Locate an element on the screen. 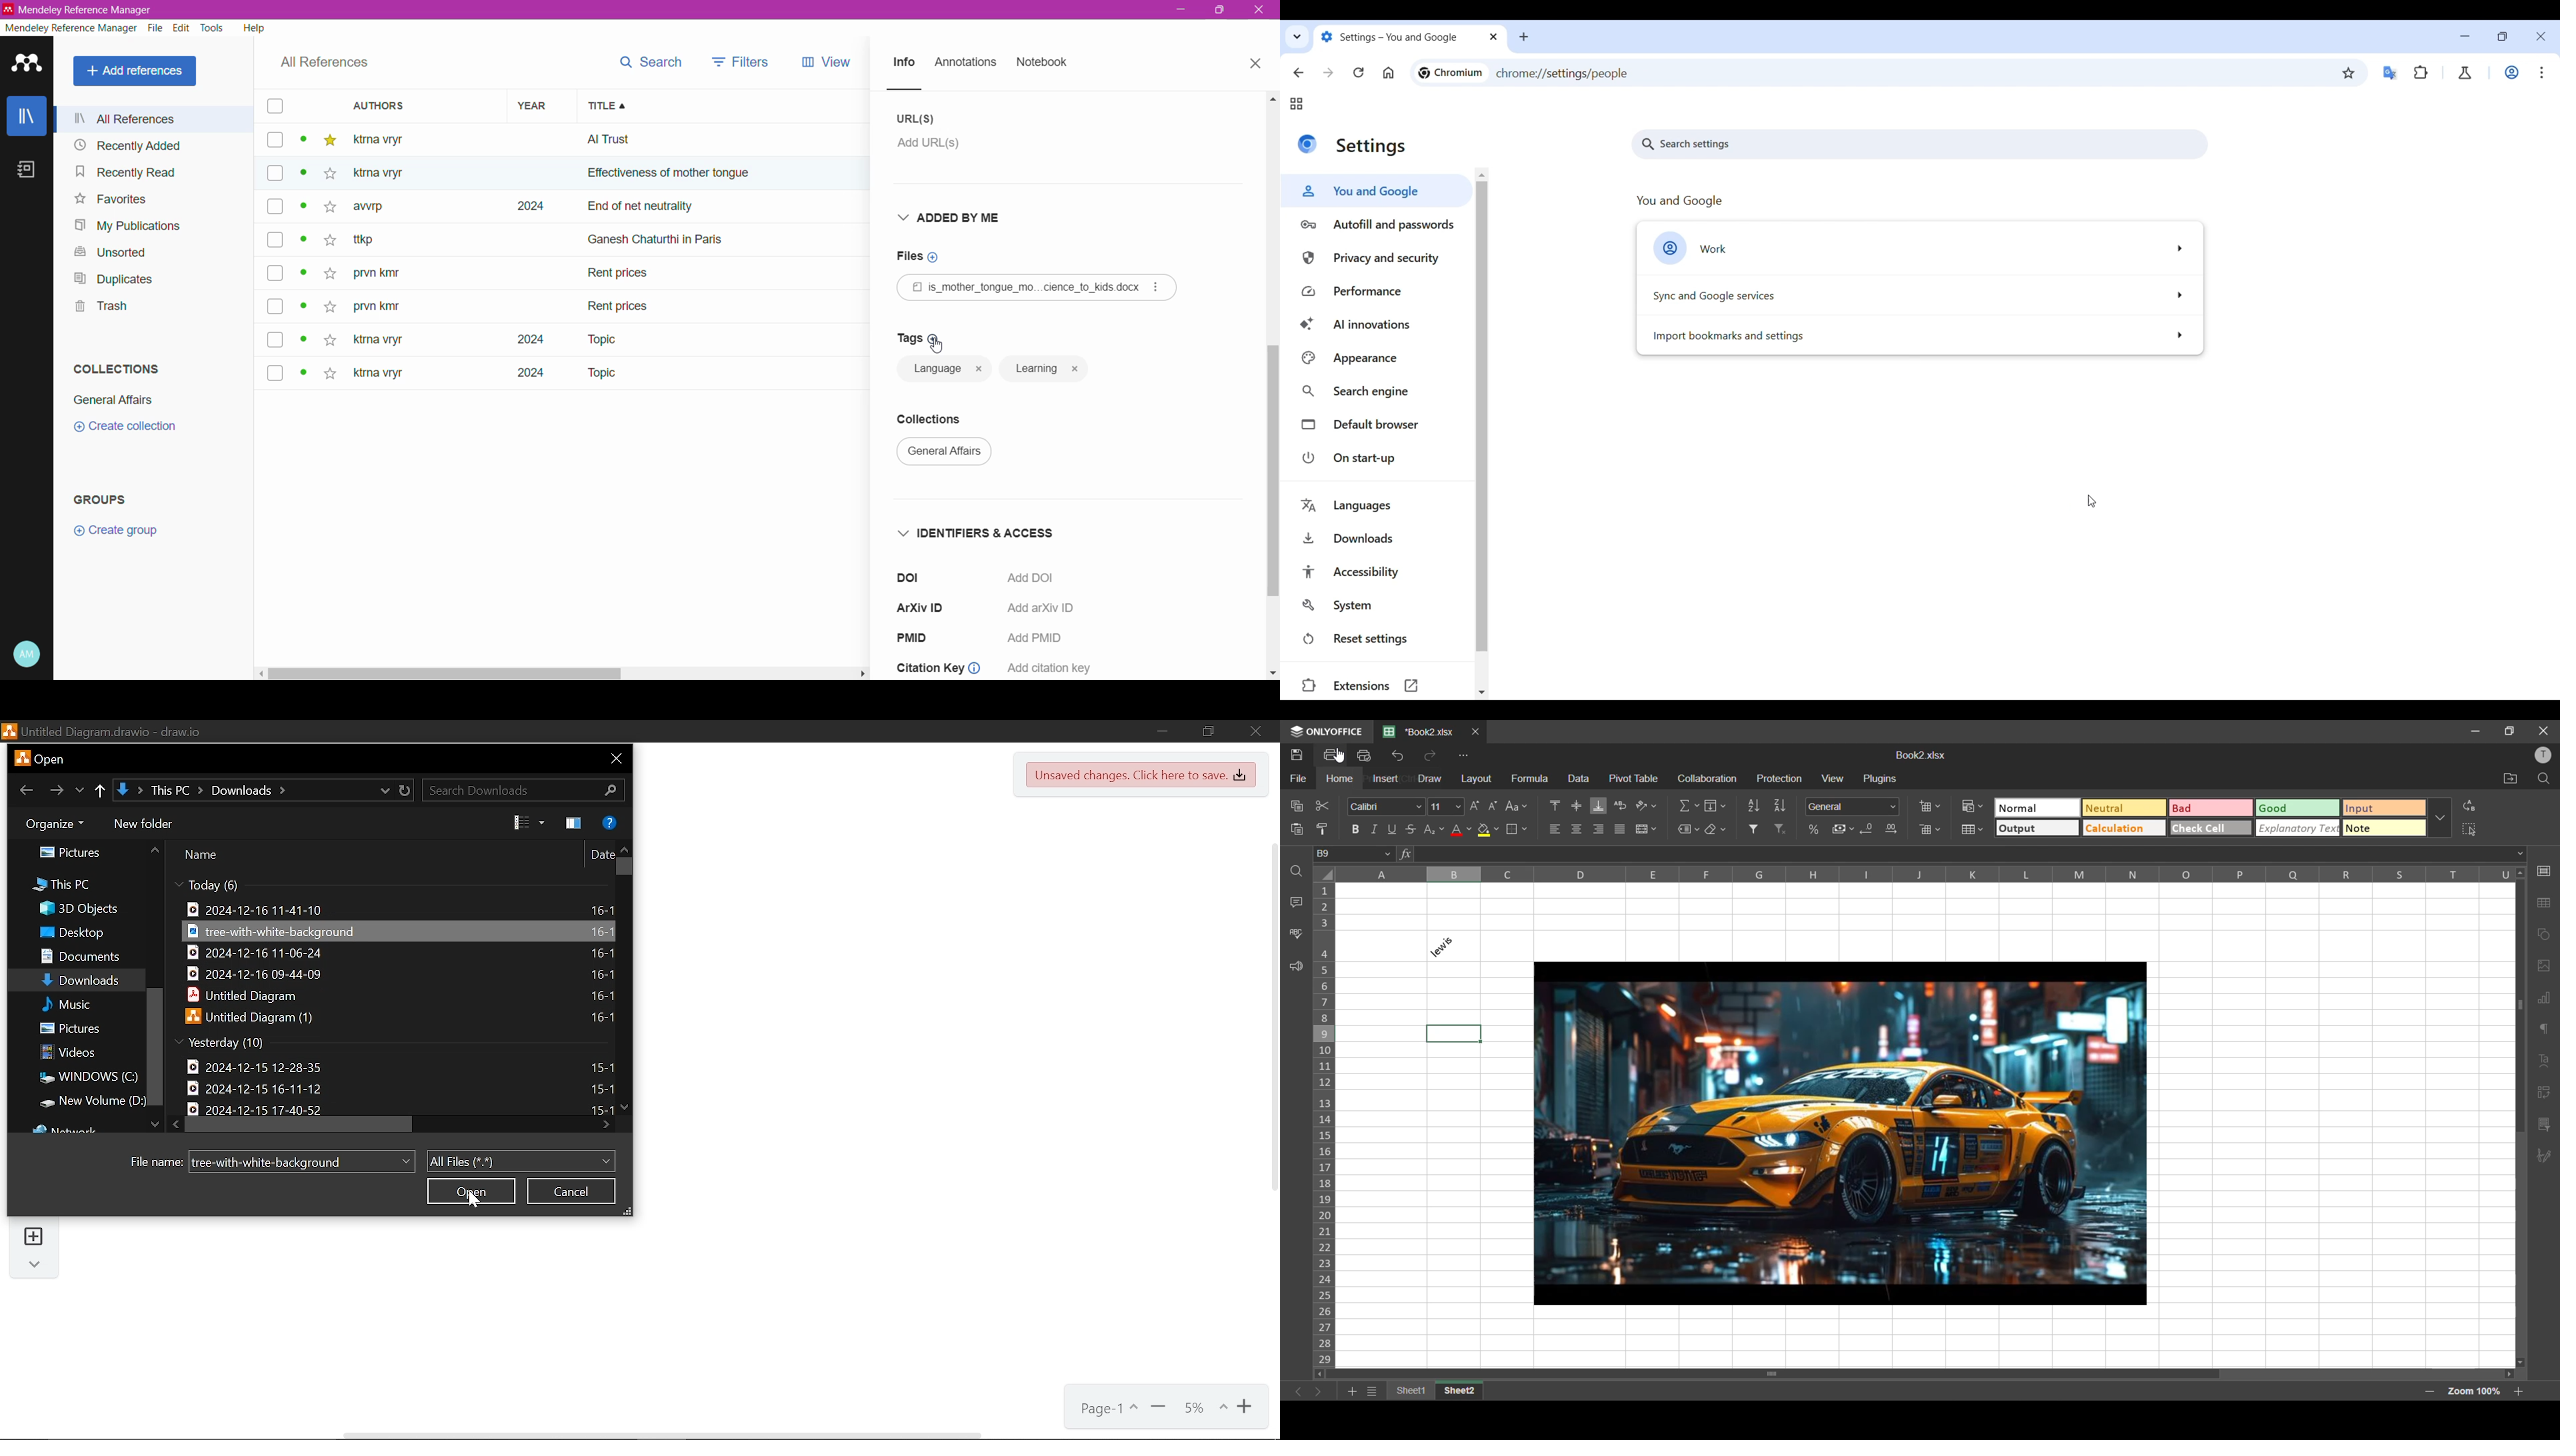  dot  is located at coordinates (305, 339).